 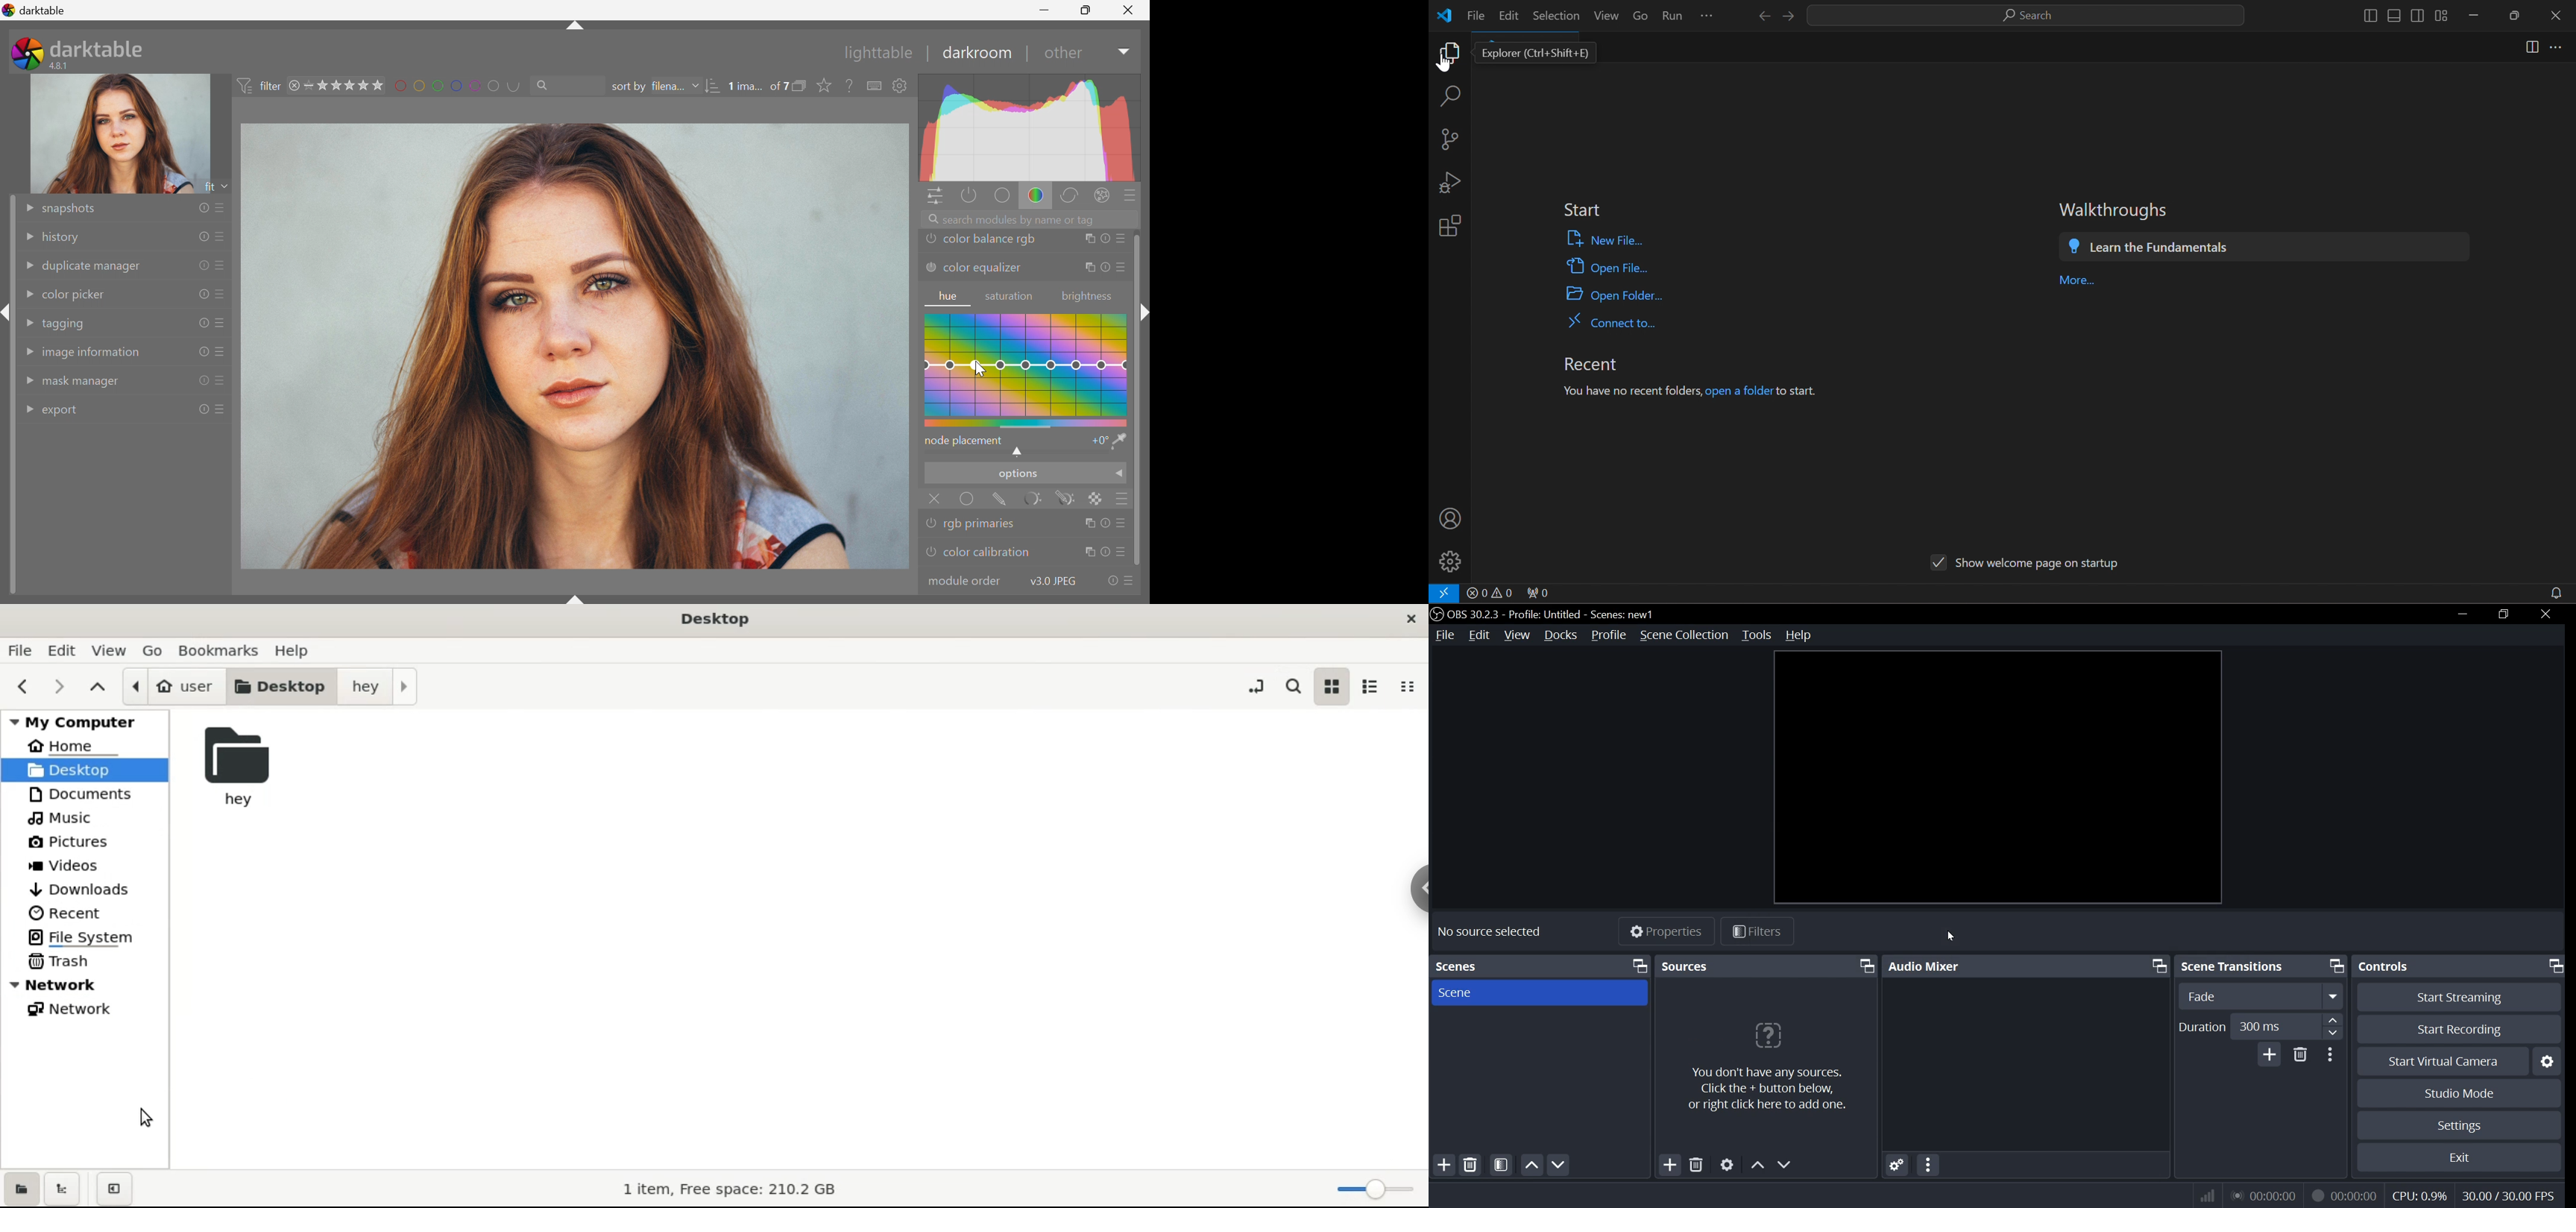 I want to click on other, so click(x=1063, y=55).